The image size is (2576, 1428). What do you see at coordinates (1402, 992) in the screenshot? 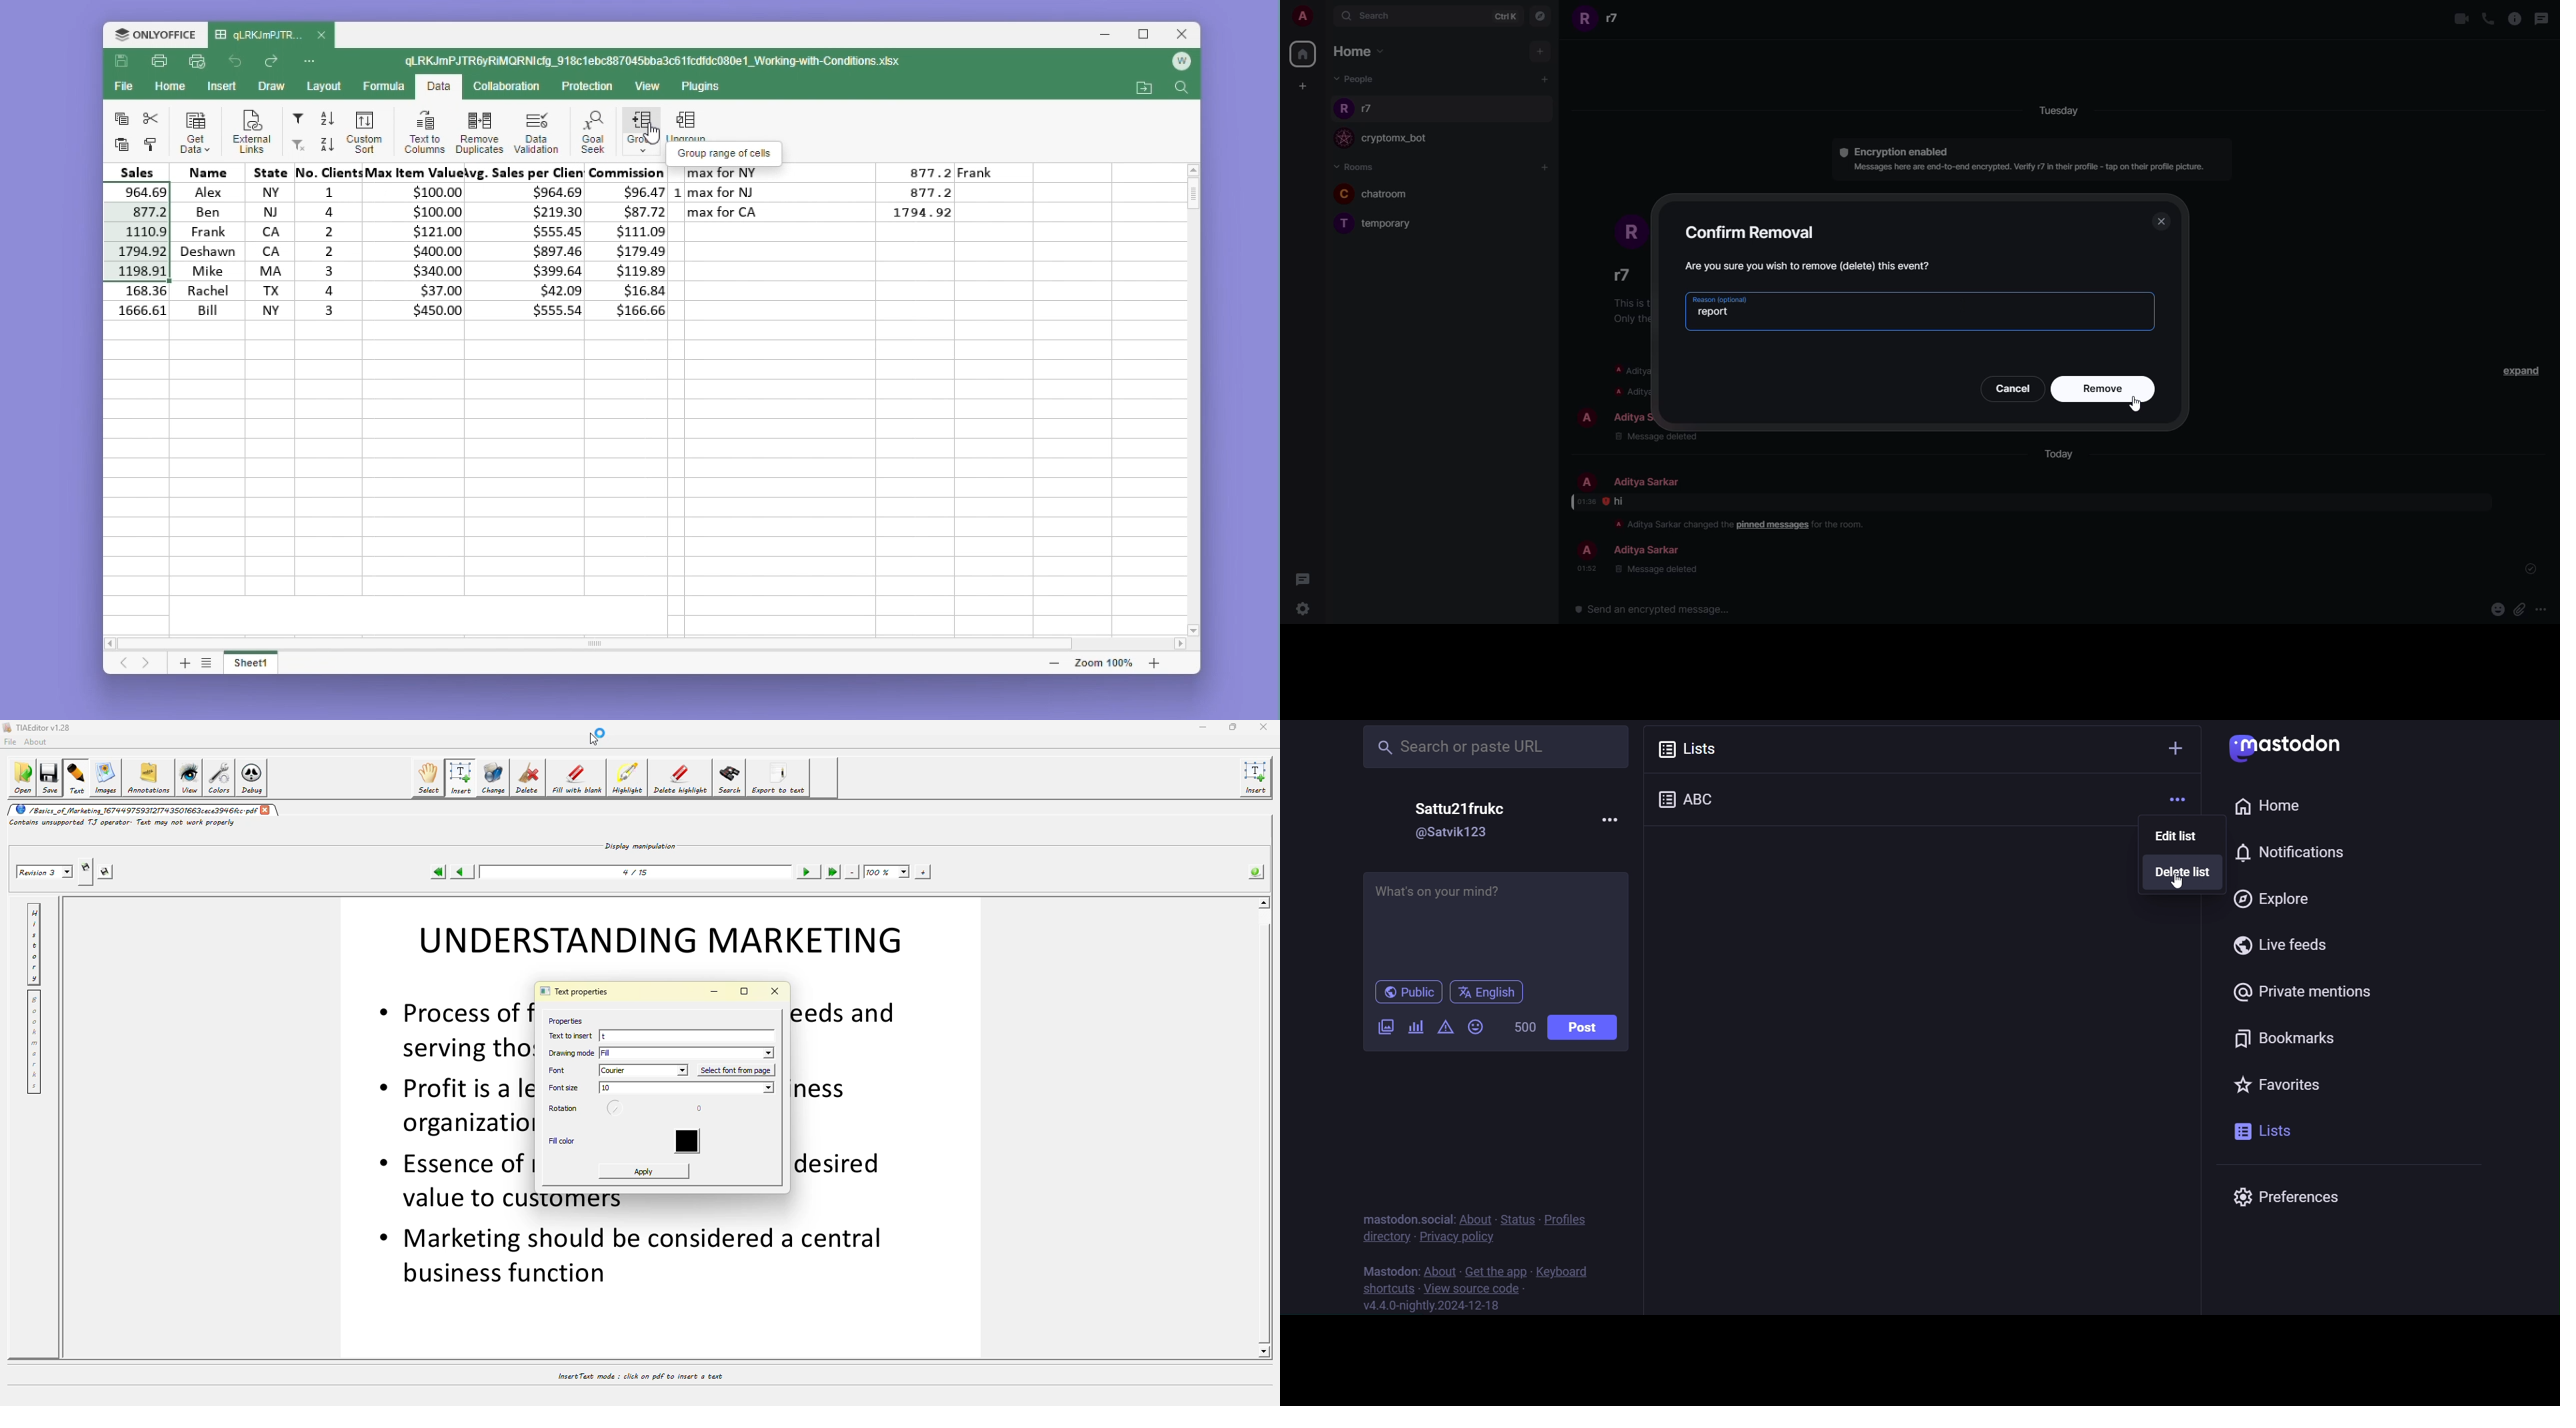
I see `public` at bounding box center [1402, 992].